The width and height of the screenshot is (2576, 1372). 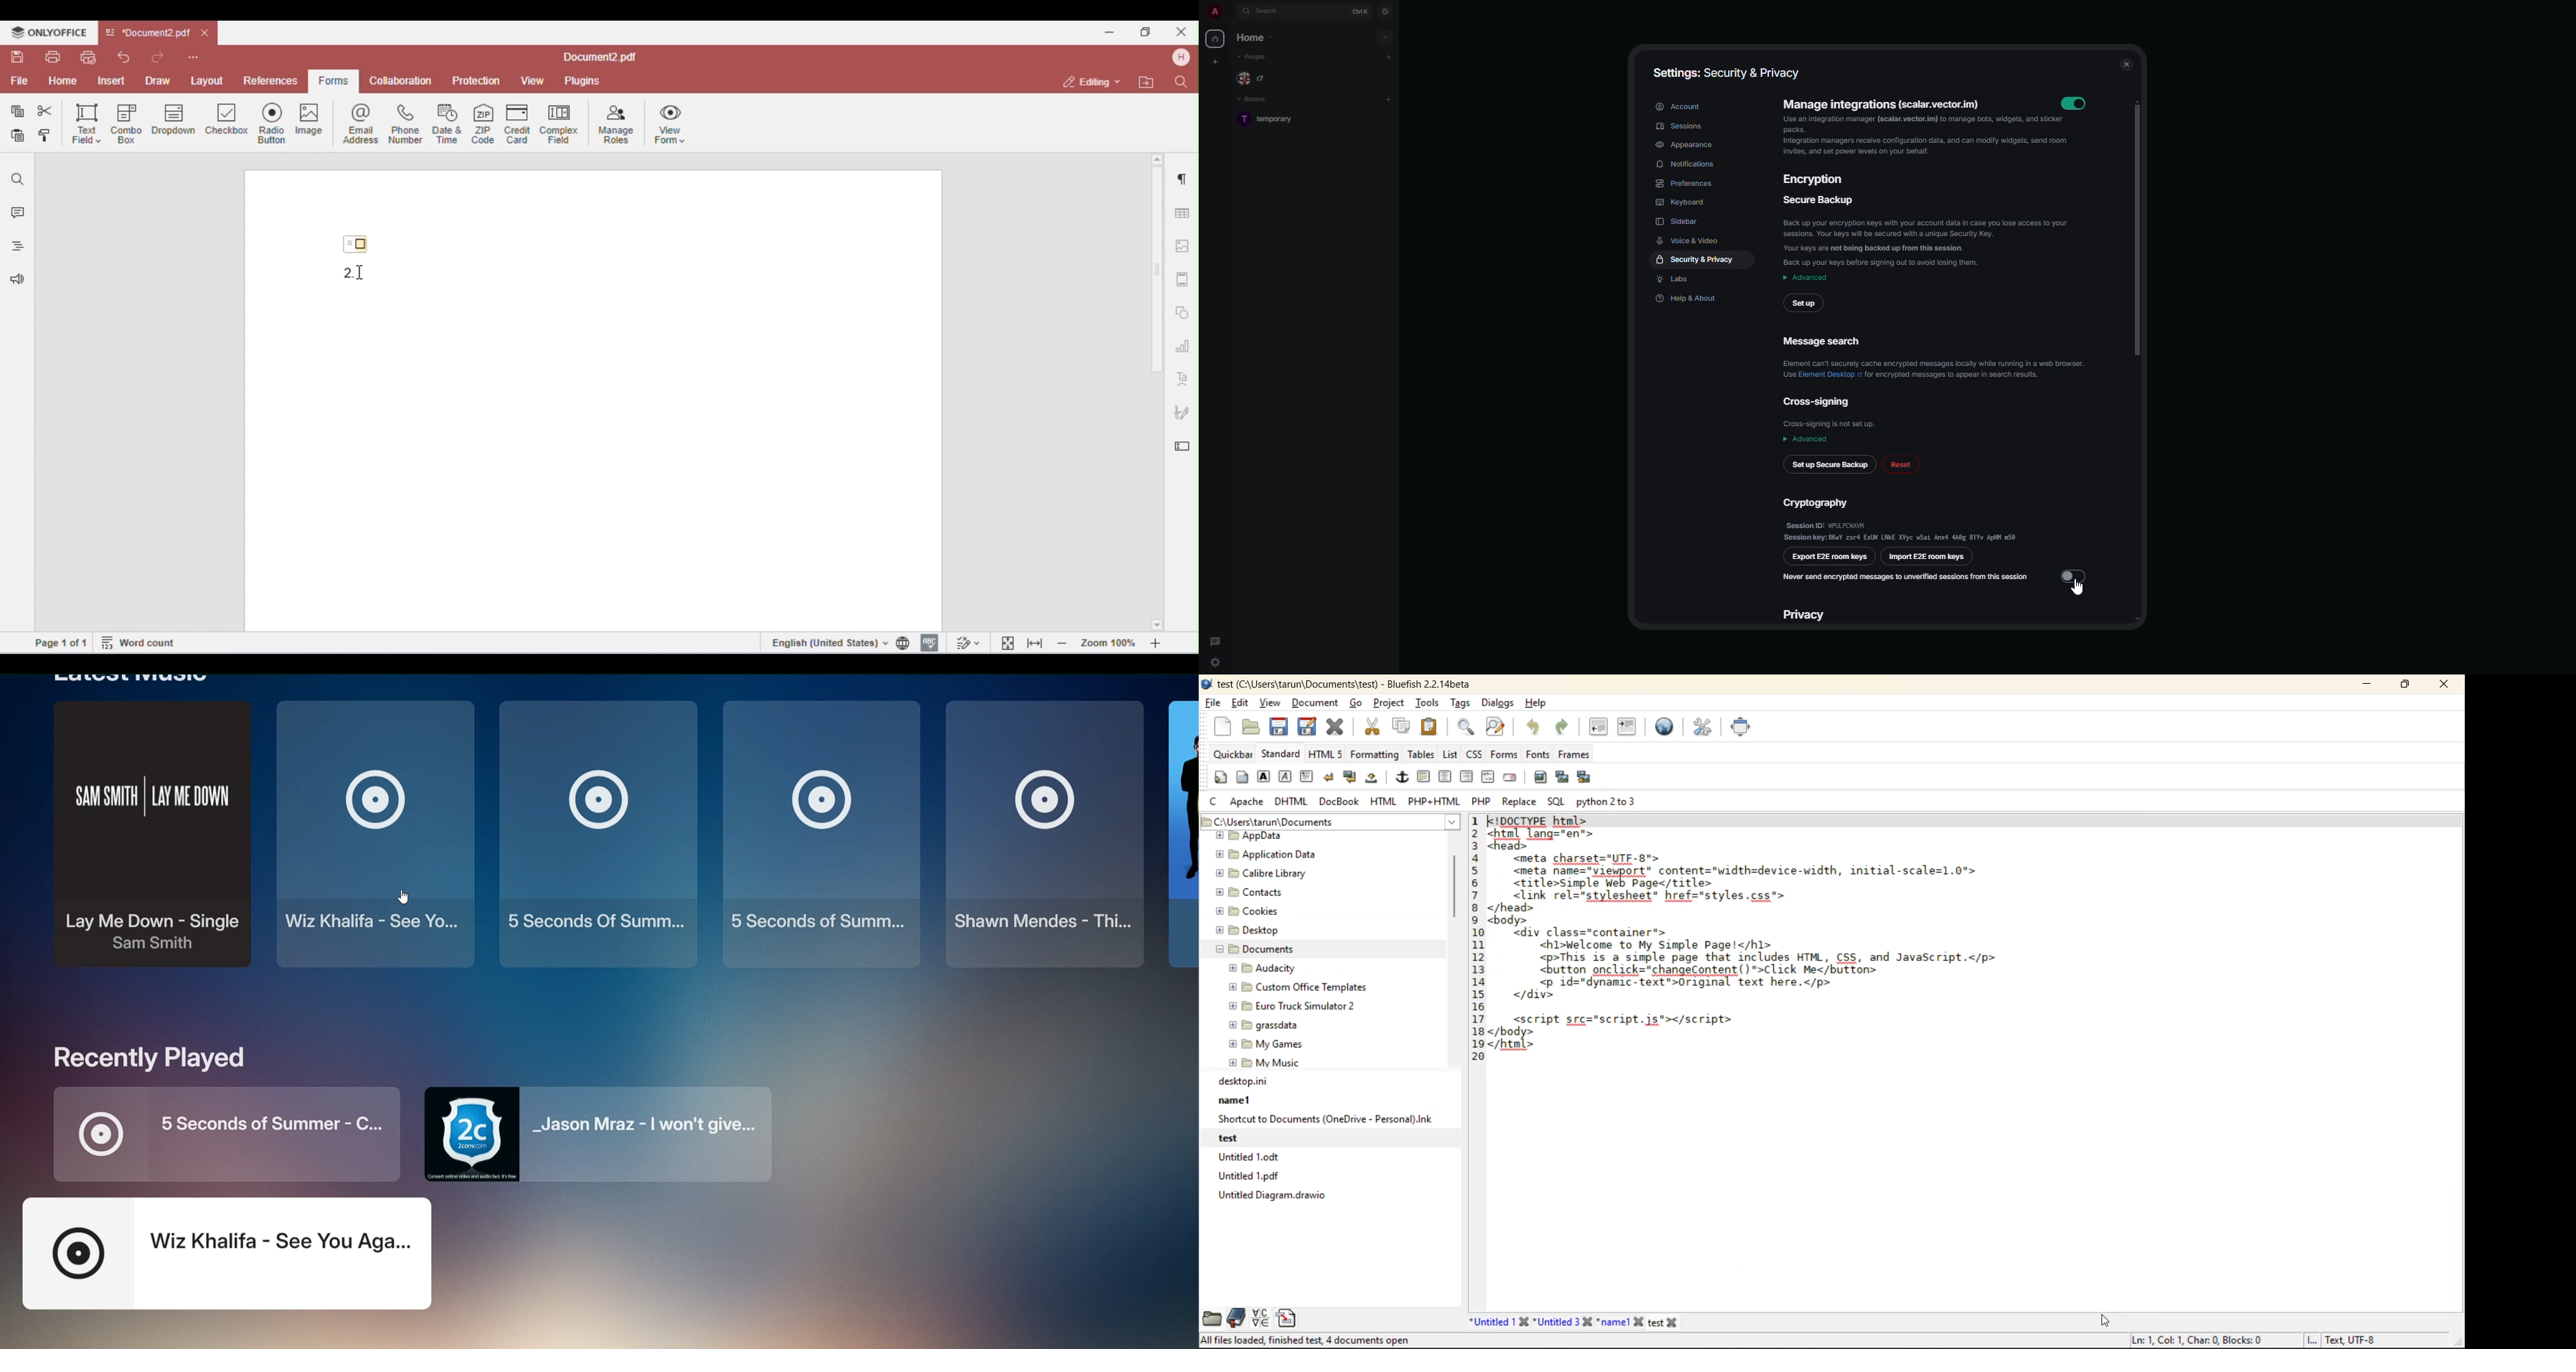 What do you see at coordinates (1475, 754) in the screenshot?
I see `css` at bounding box center [1475, 754].